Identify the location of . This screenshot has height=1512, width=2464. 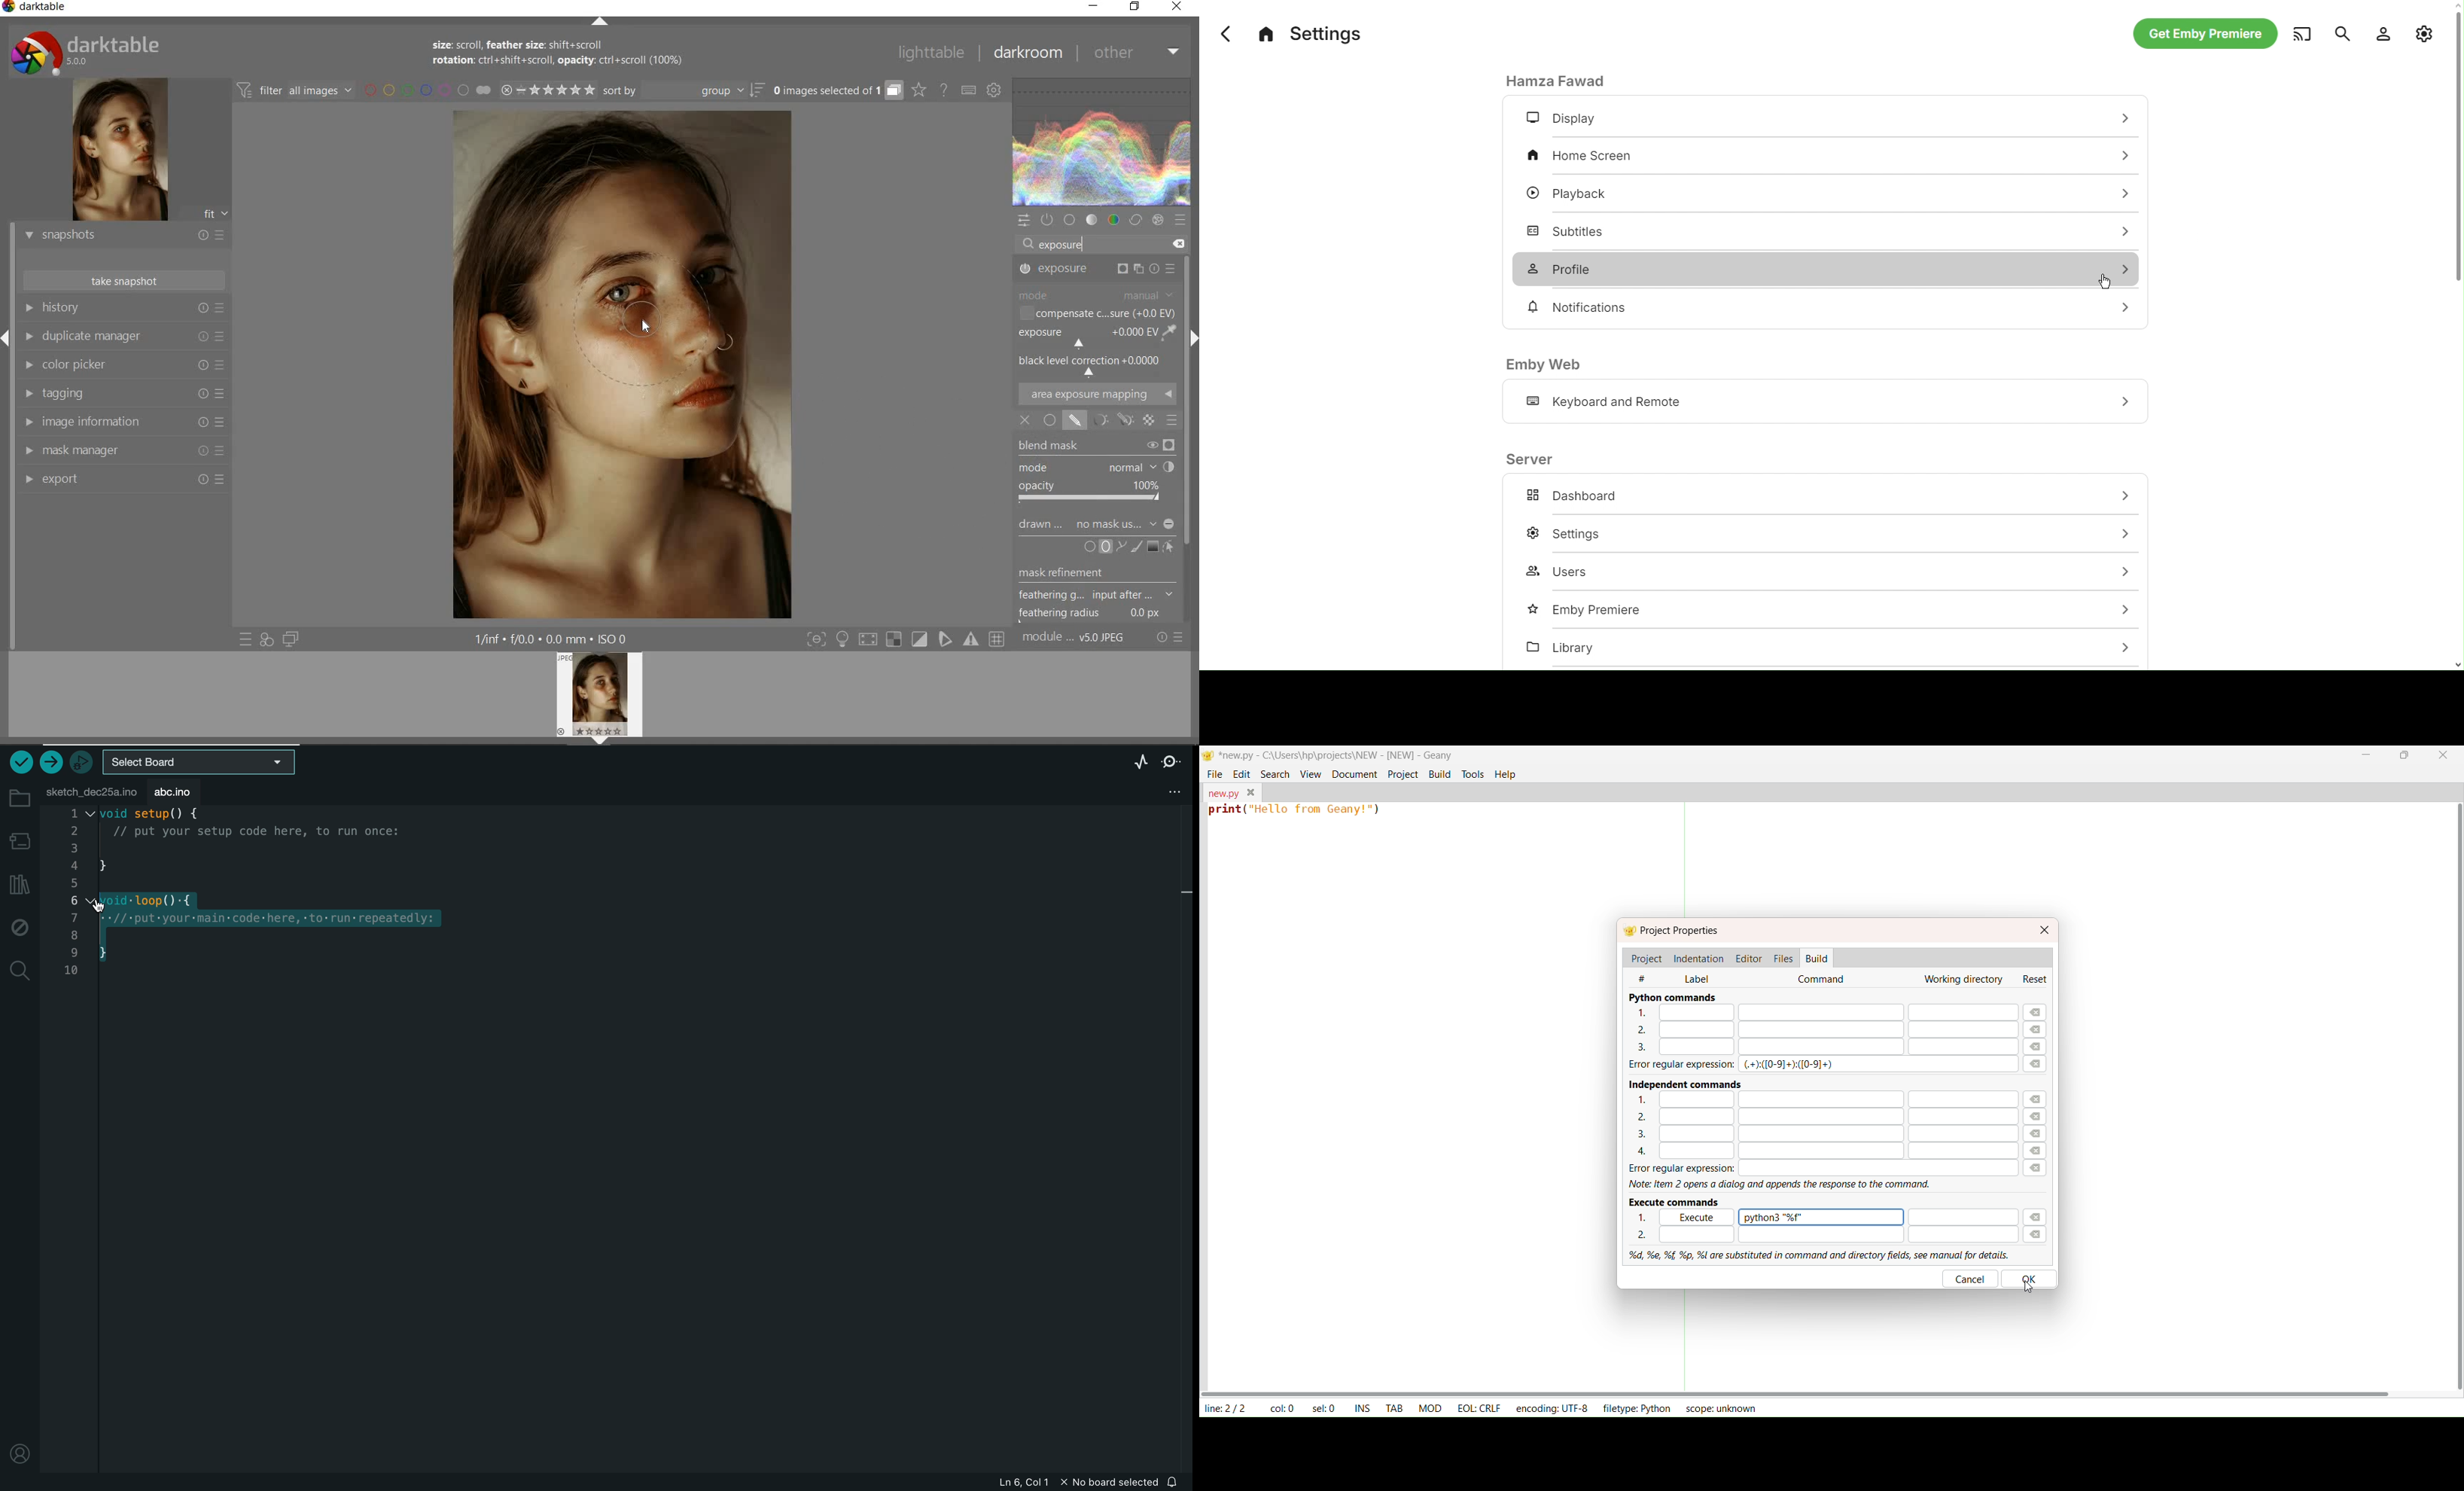
(2124, 532).